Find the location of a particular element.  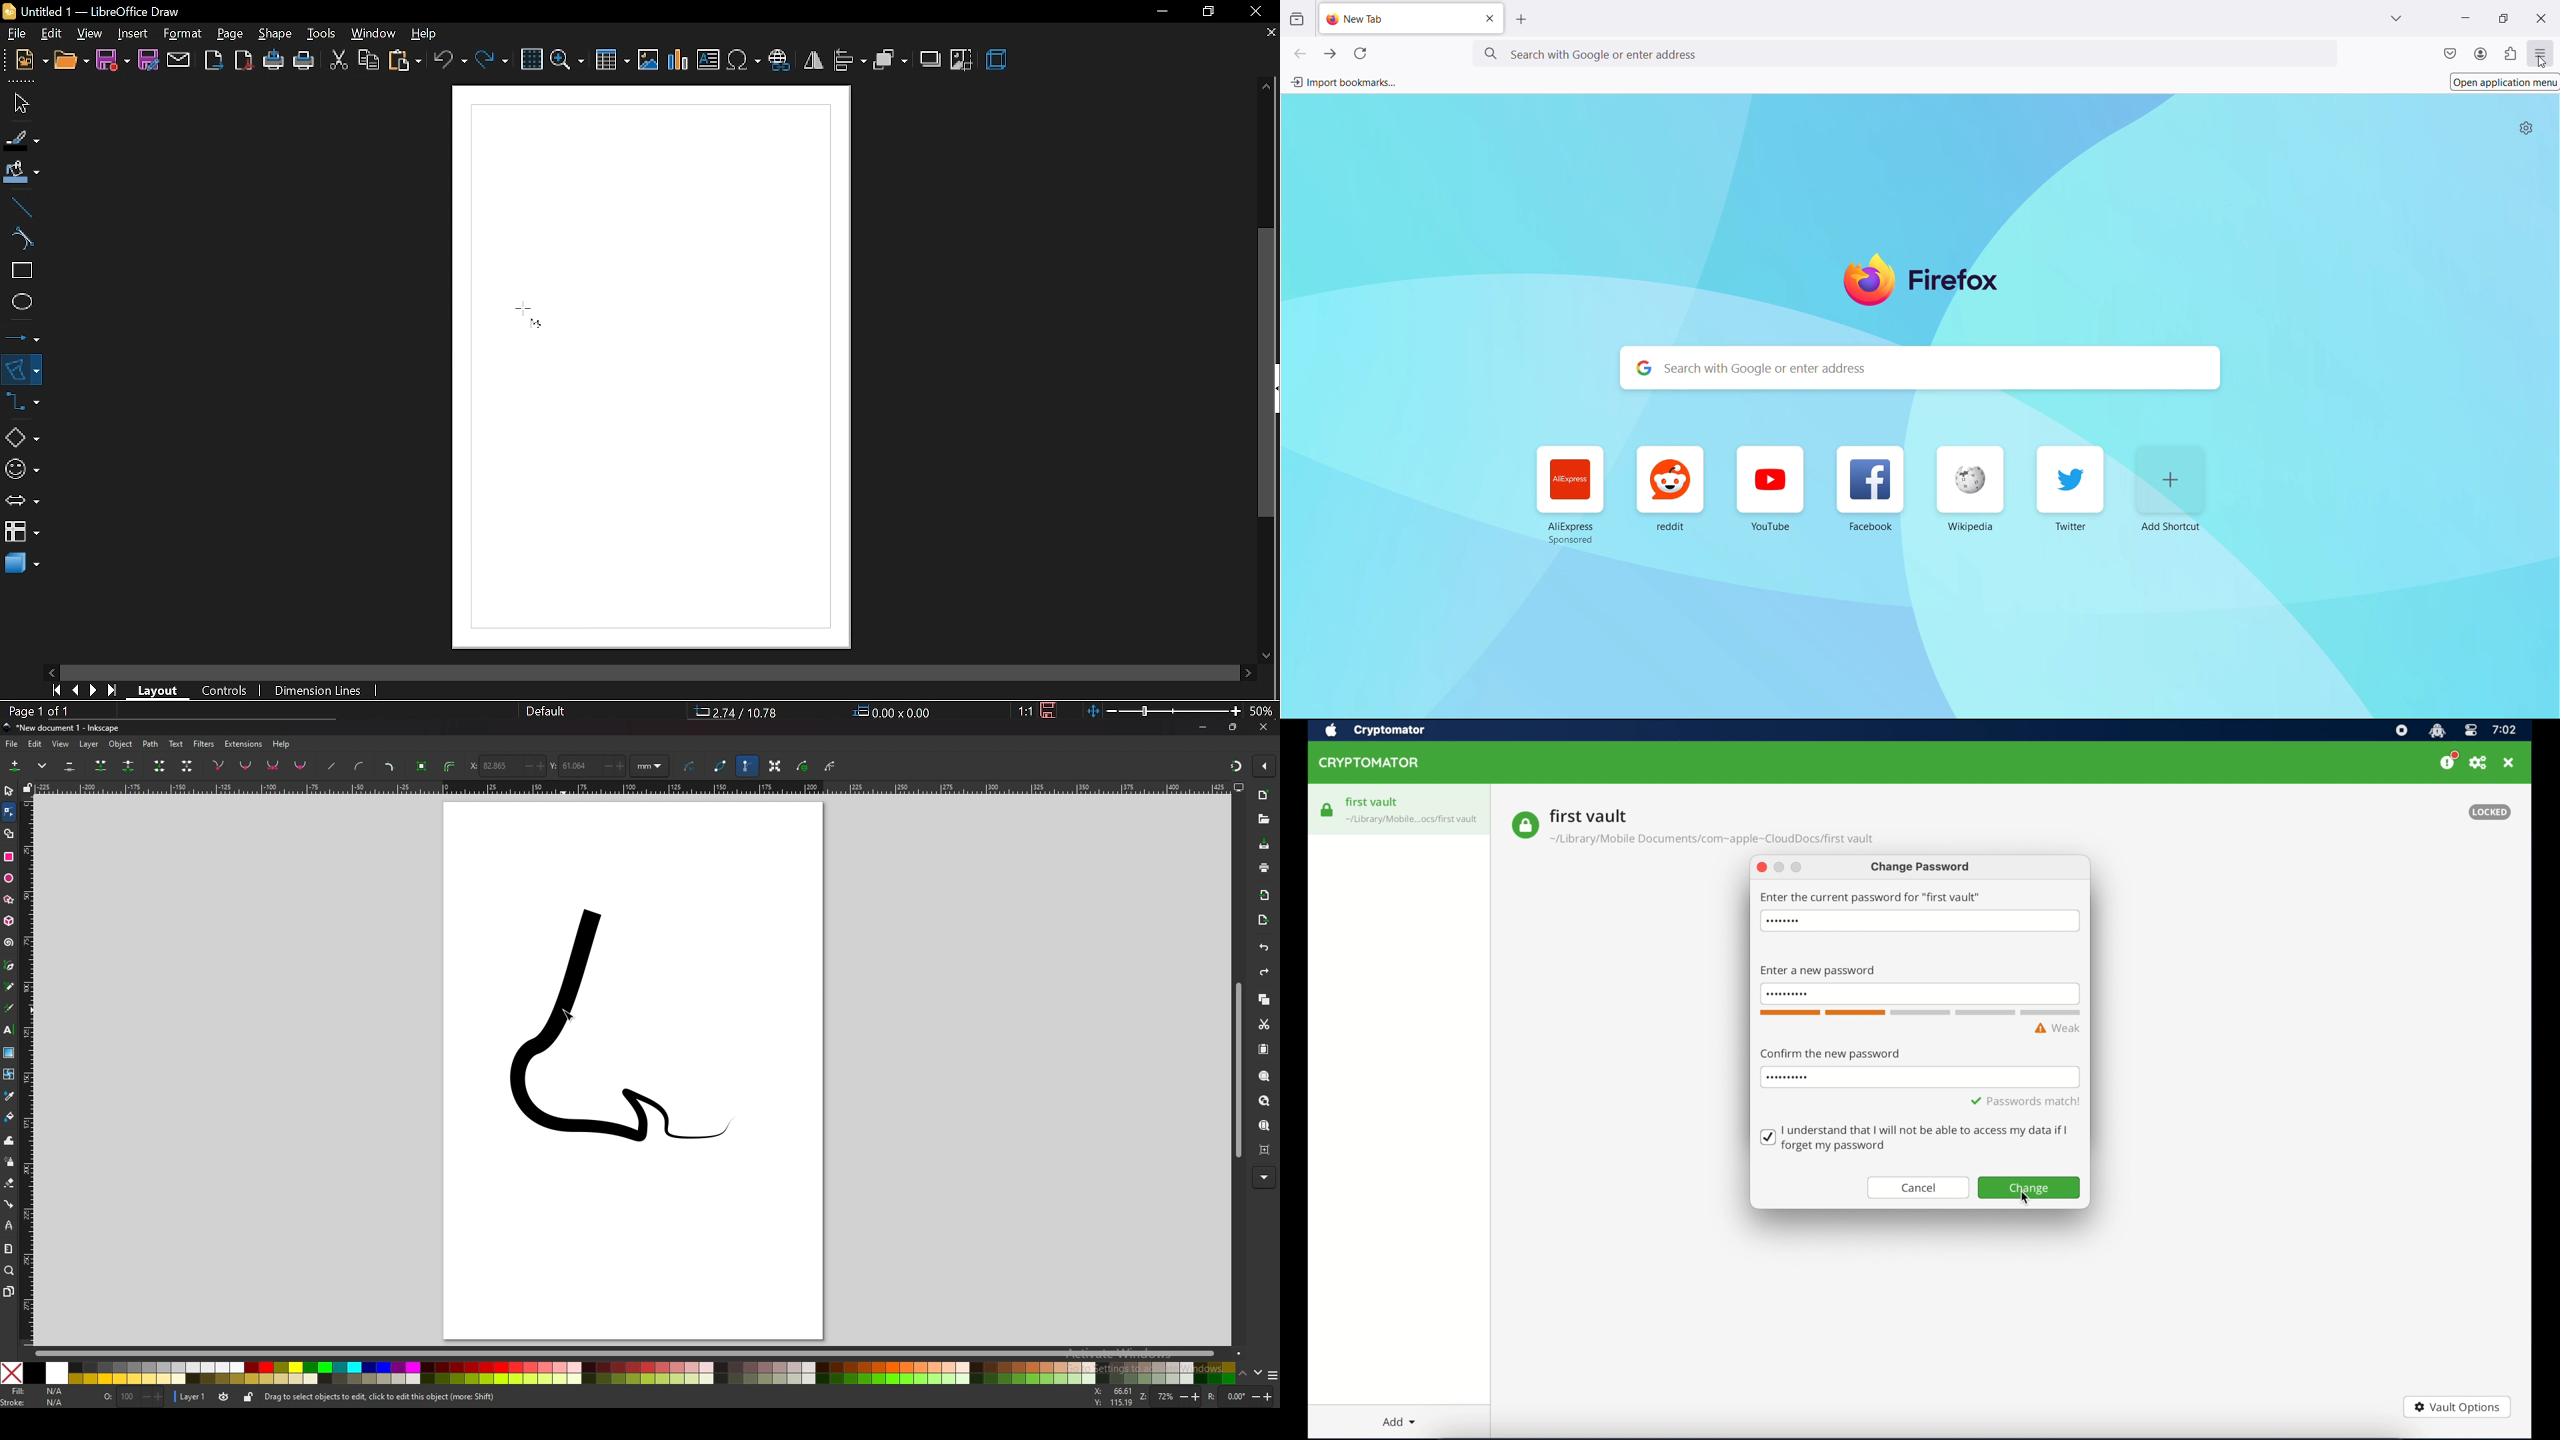

connectors is located at coordinates (23, 407).